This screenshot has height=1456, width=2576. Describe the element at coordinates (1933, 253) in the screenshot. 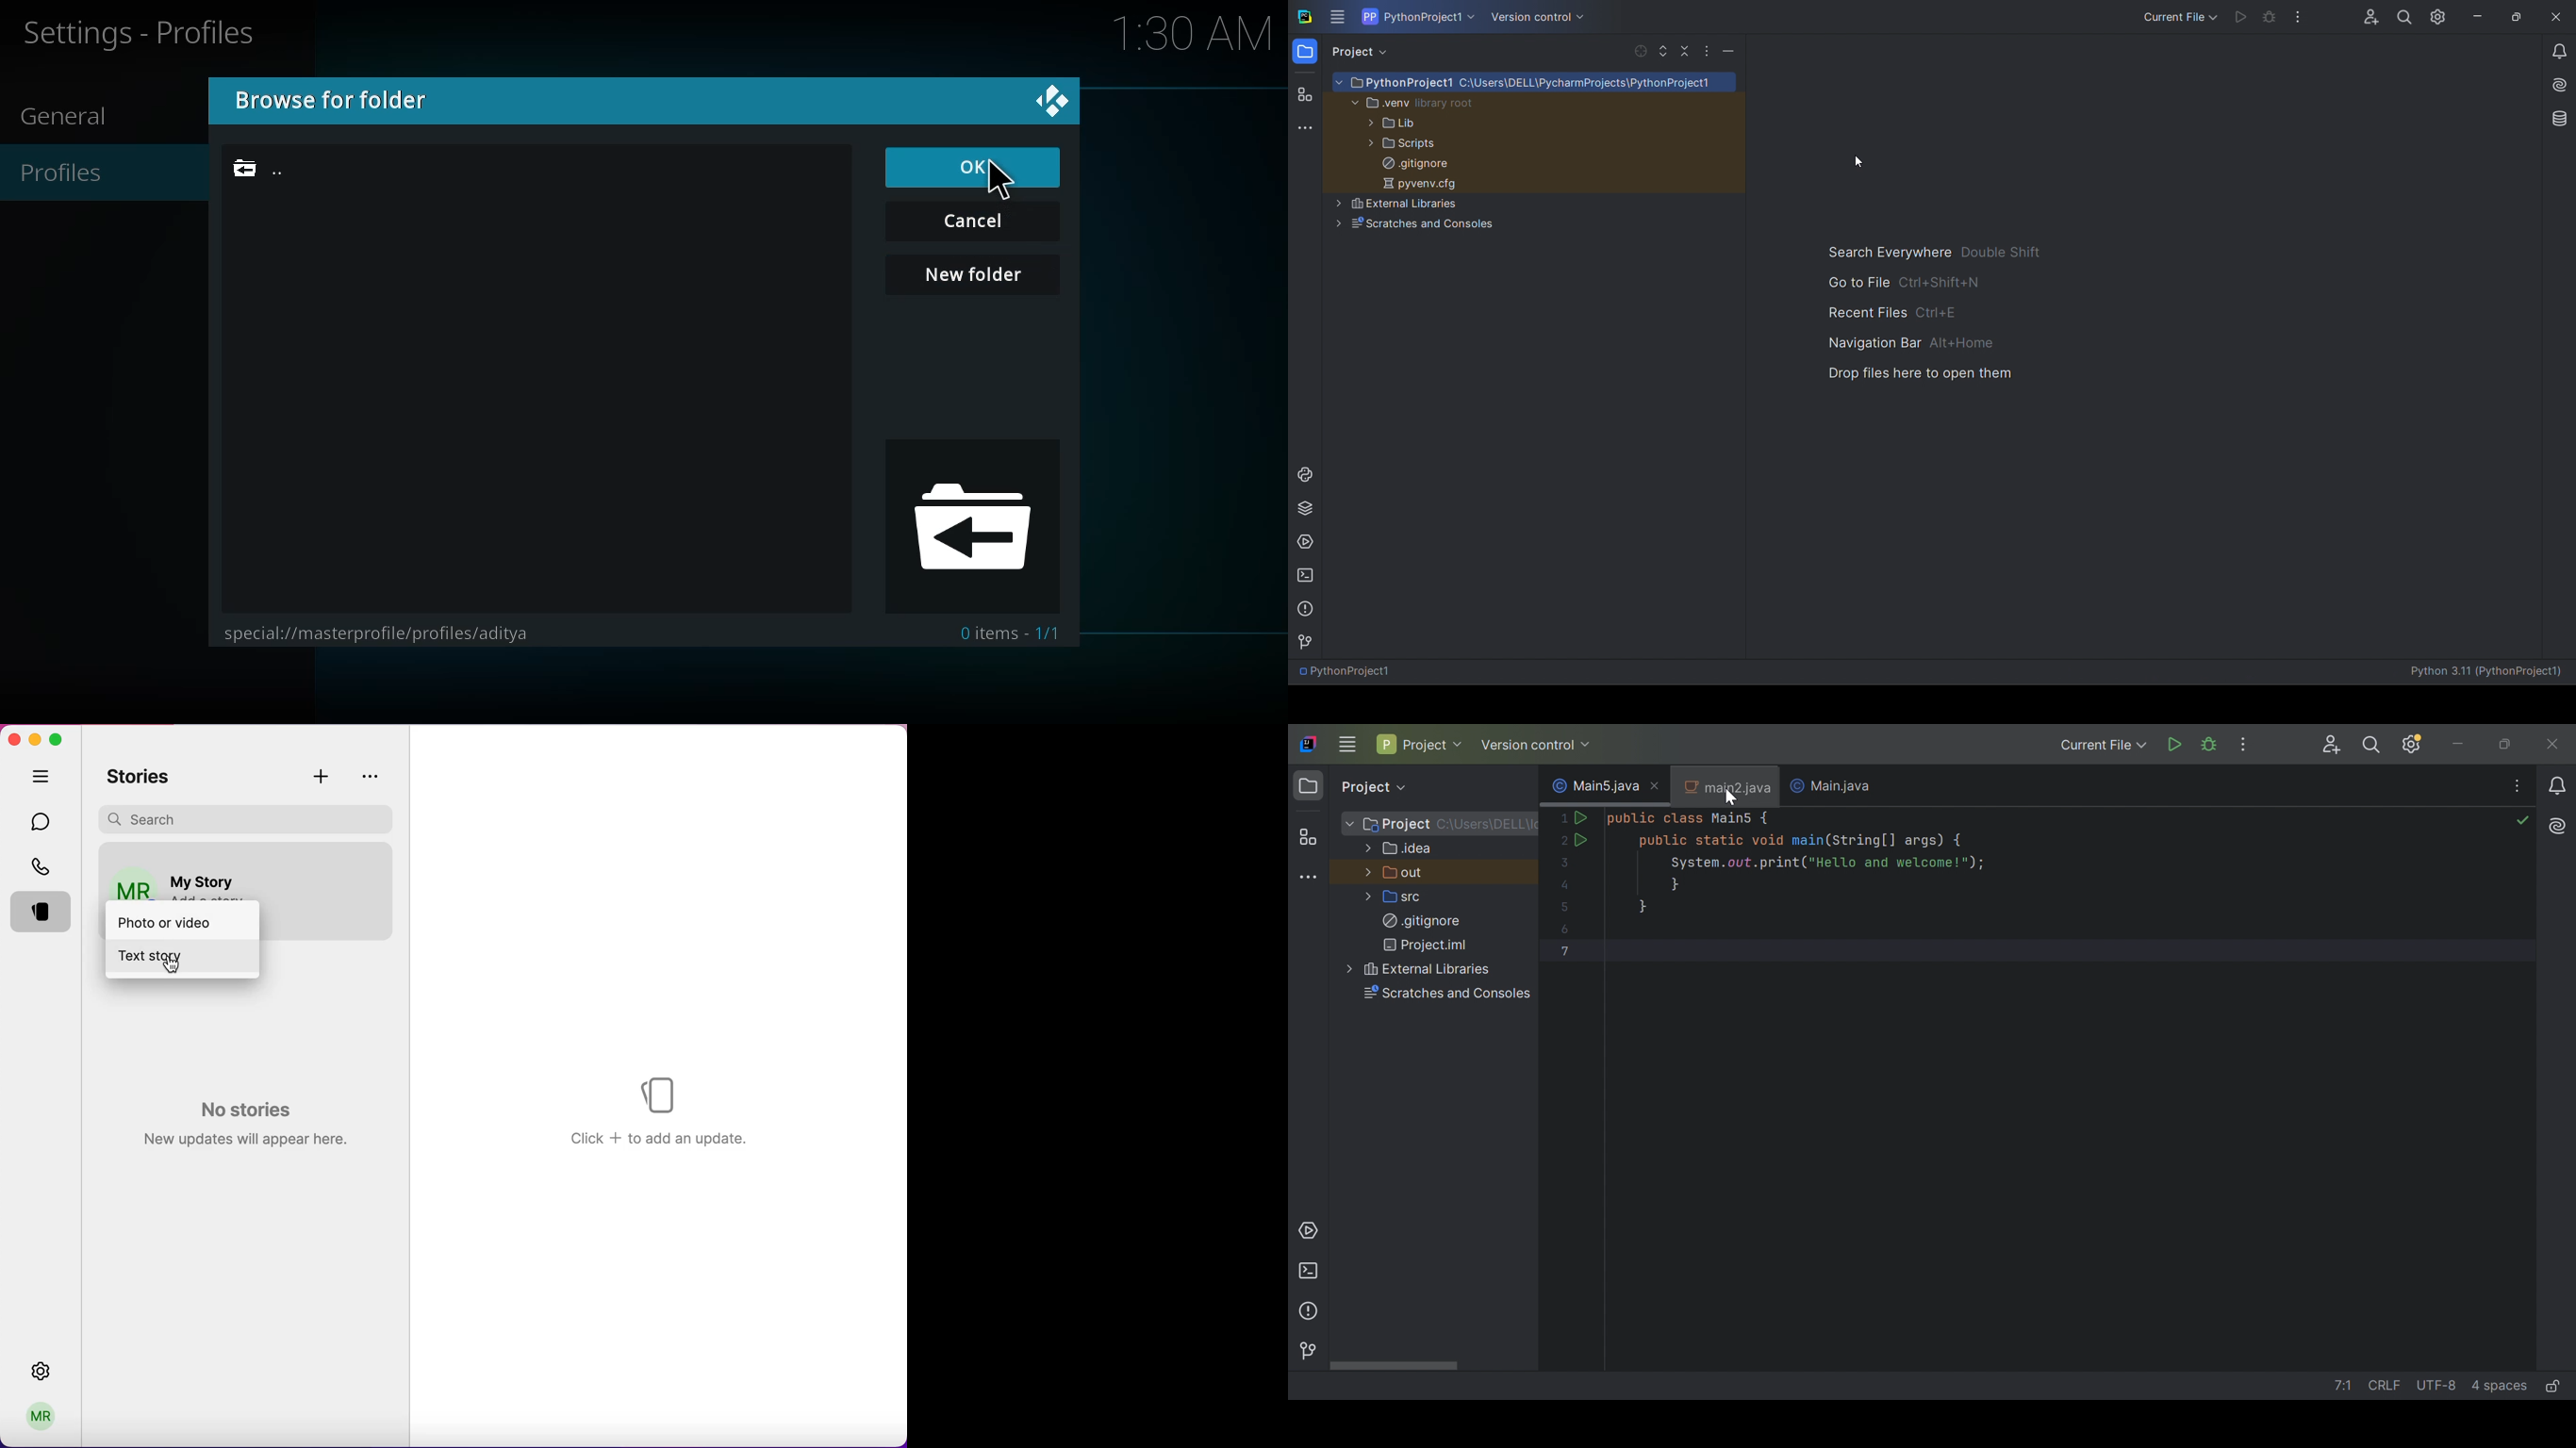

I see `Search Everywhere` at that location.